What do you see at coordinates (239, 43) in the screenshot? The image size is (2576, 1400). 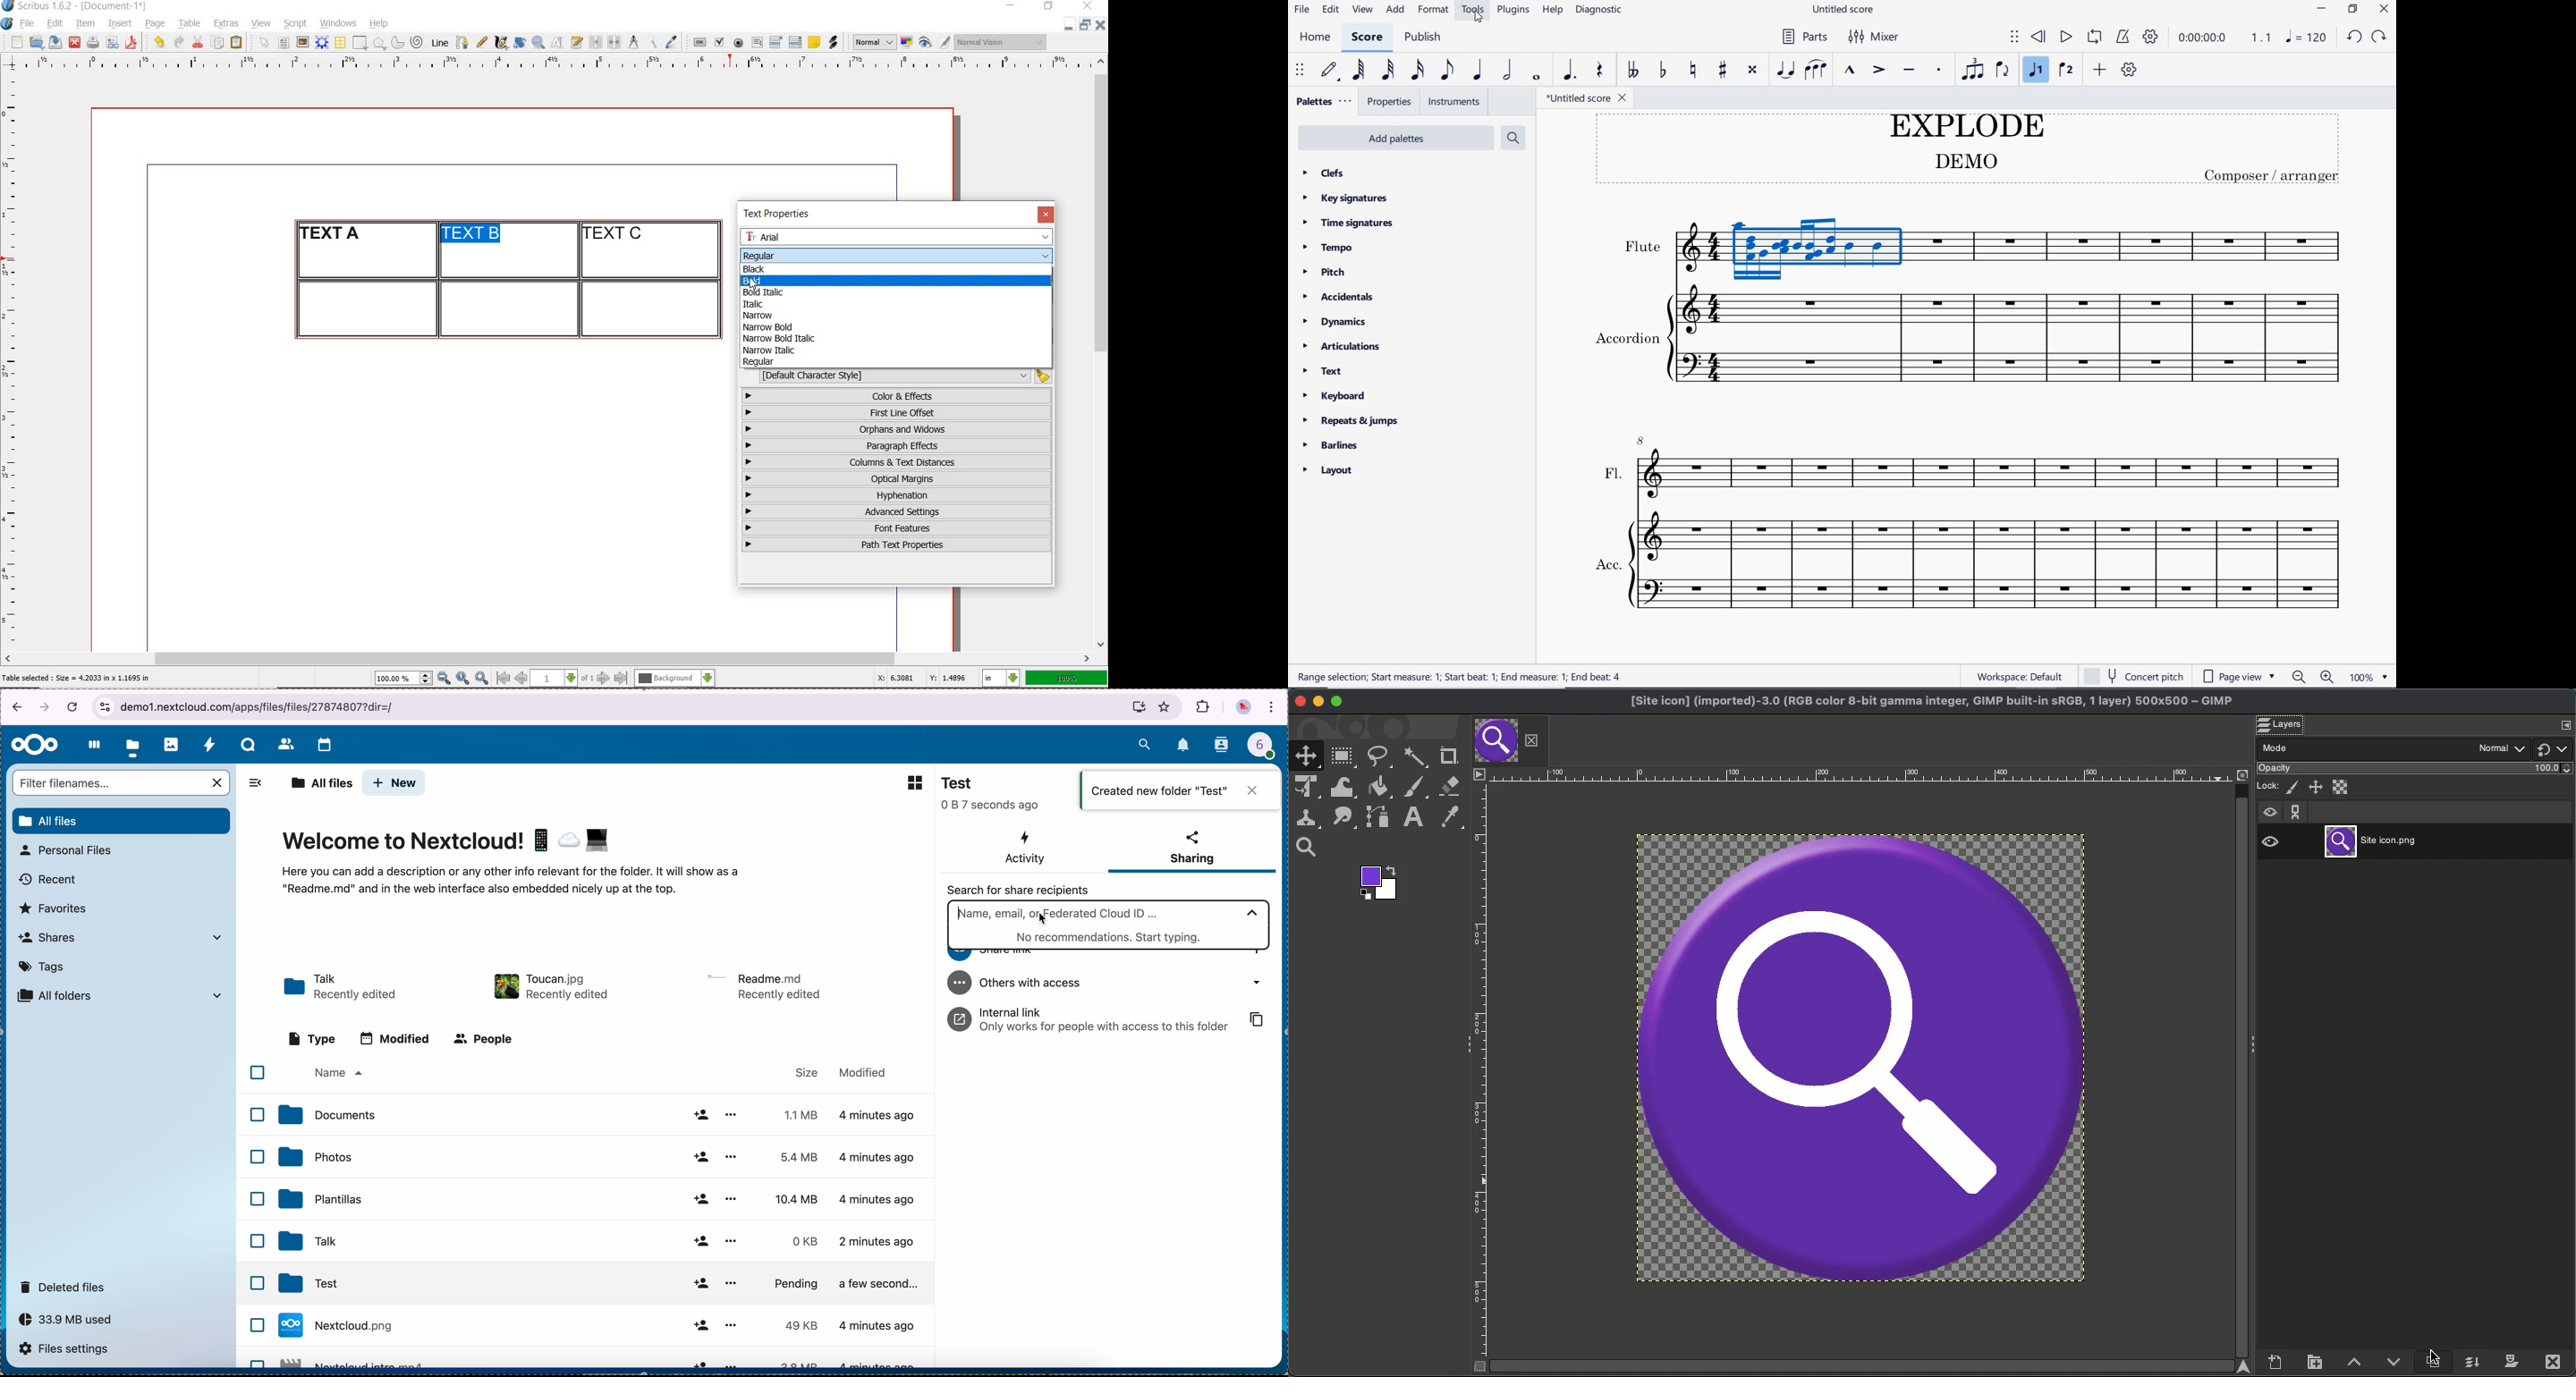 I see `paste` at bounding box center [239, 43].